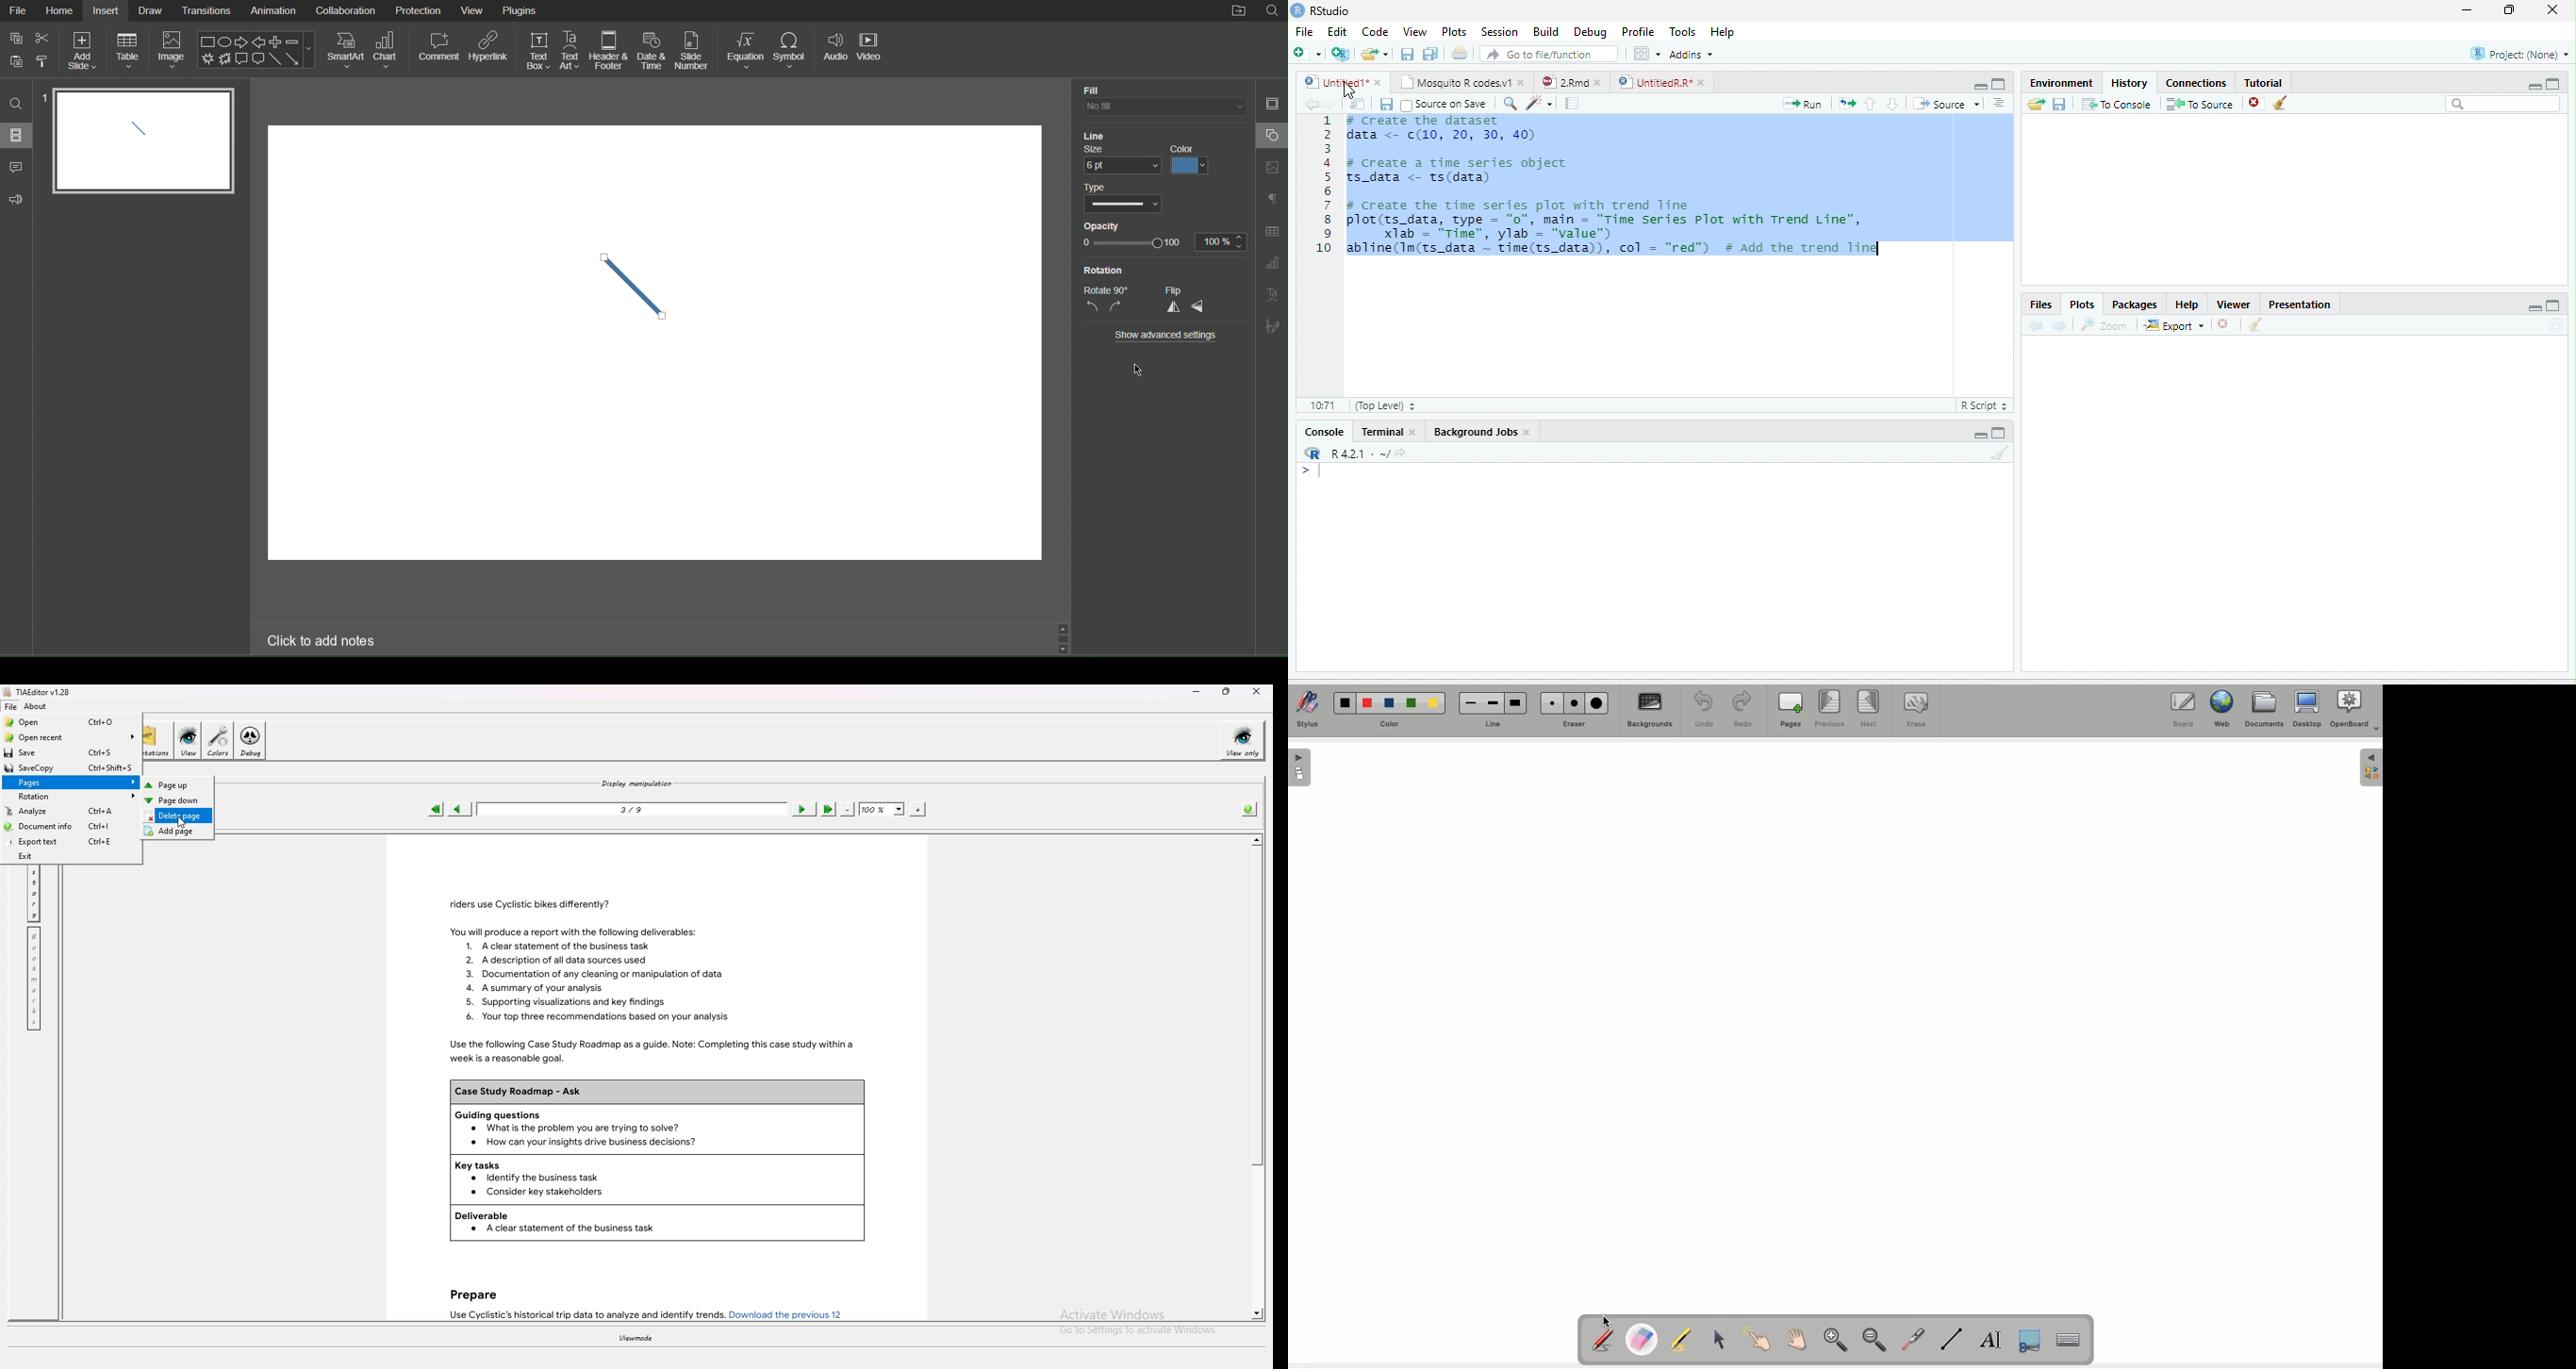  What do you see at coordinates (2081, 305) in the screenshot?
I see `Plots` at bounding box center [2081, 305].